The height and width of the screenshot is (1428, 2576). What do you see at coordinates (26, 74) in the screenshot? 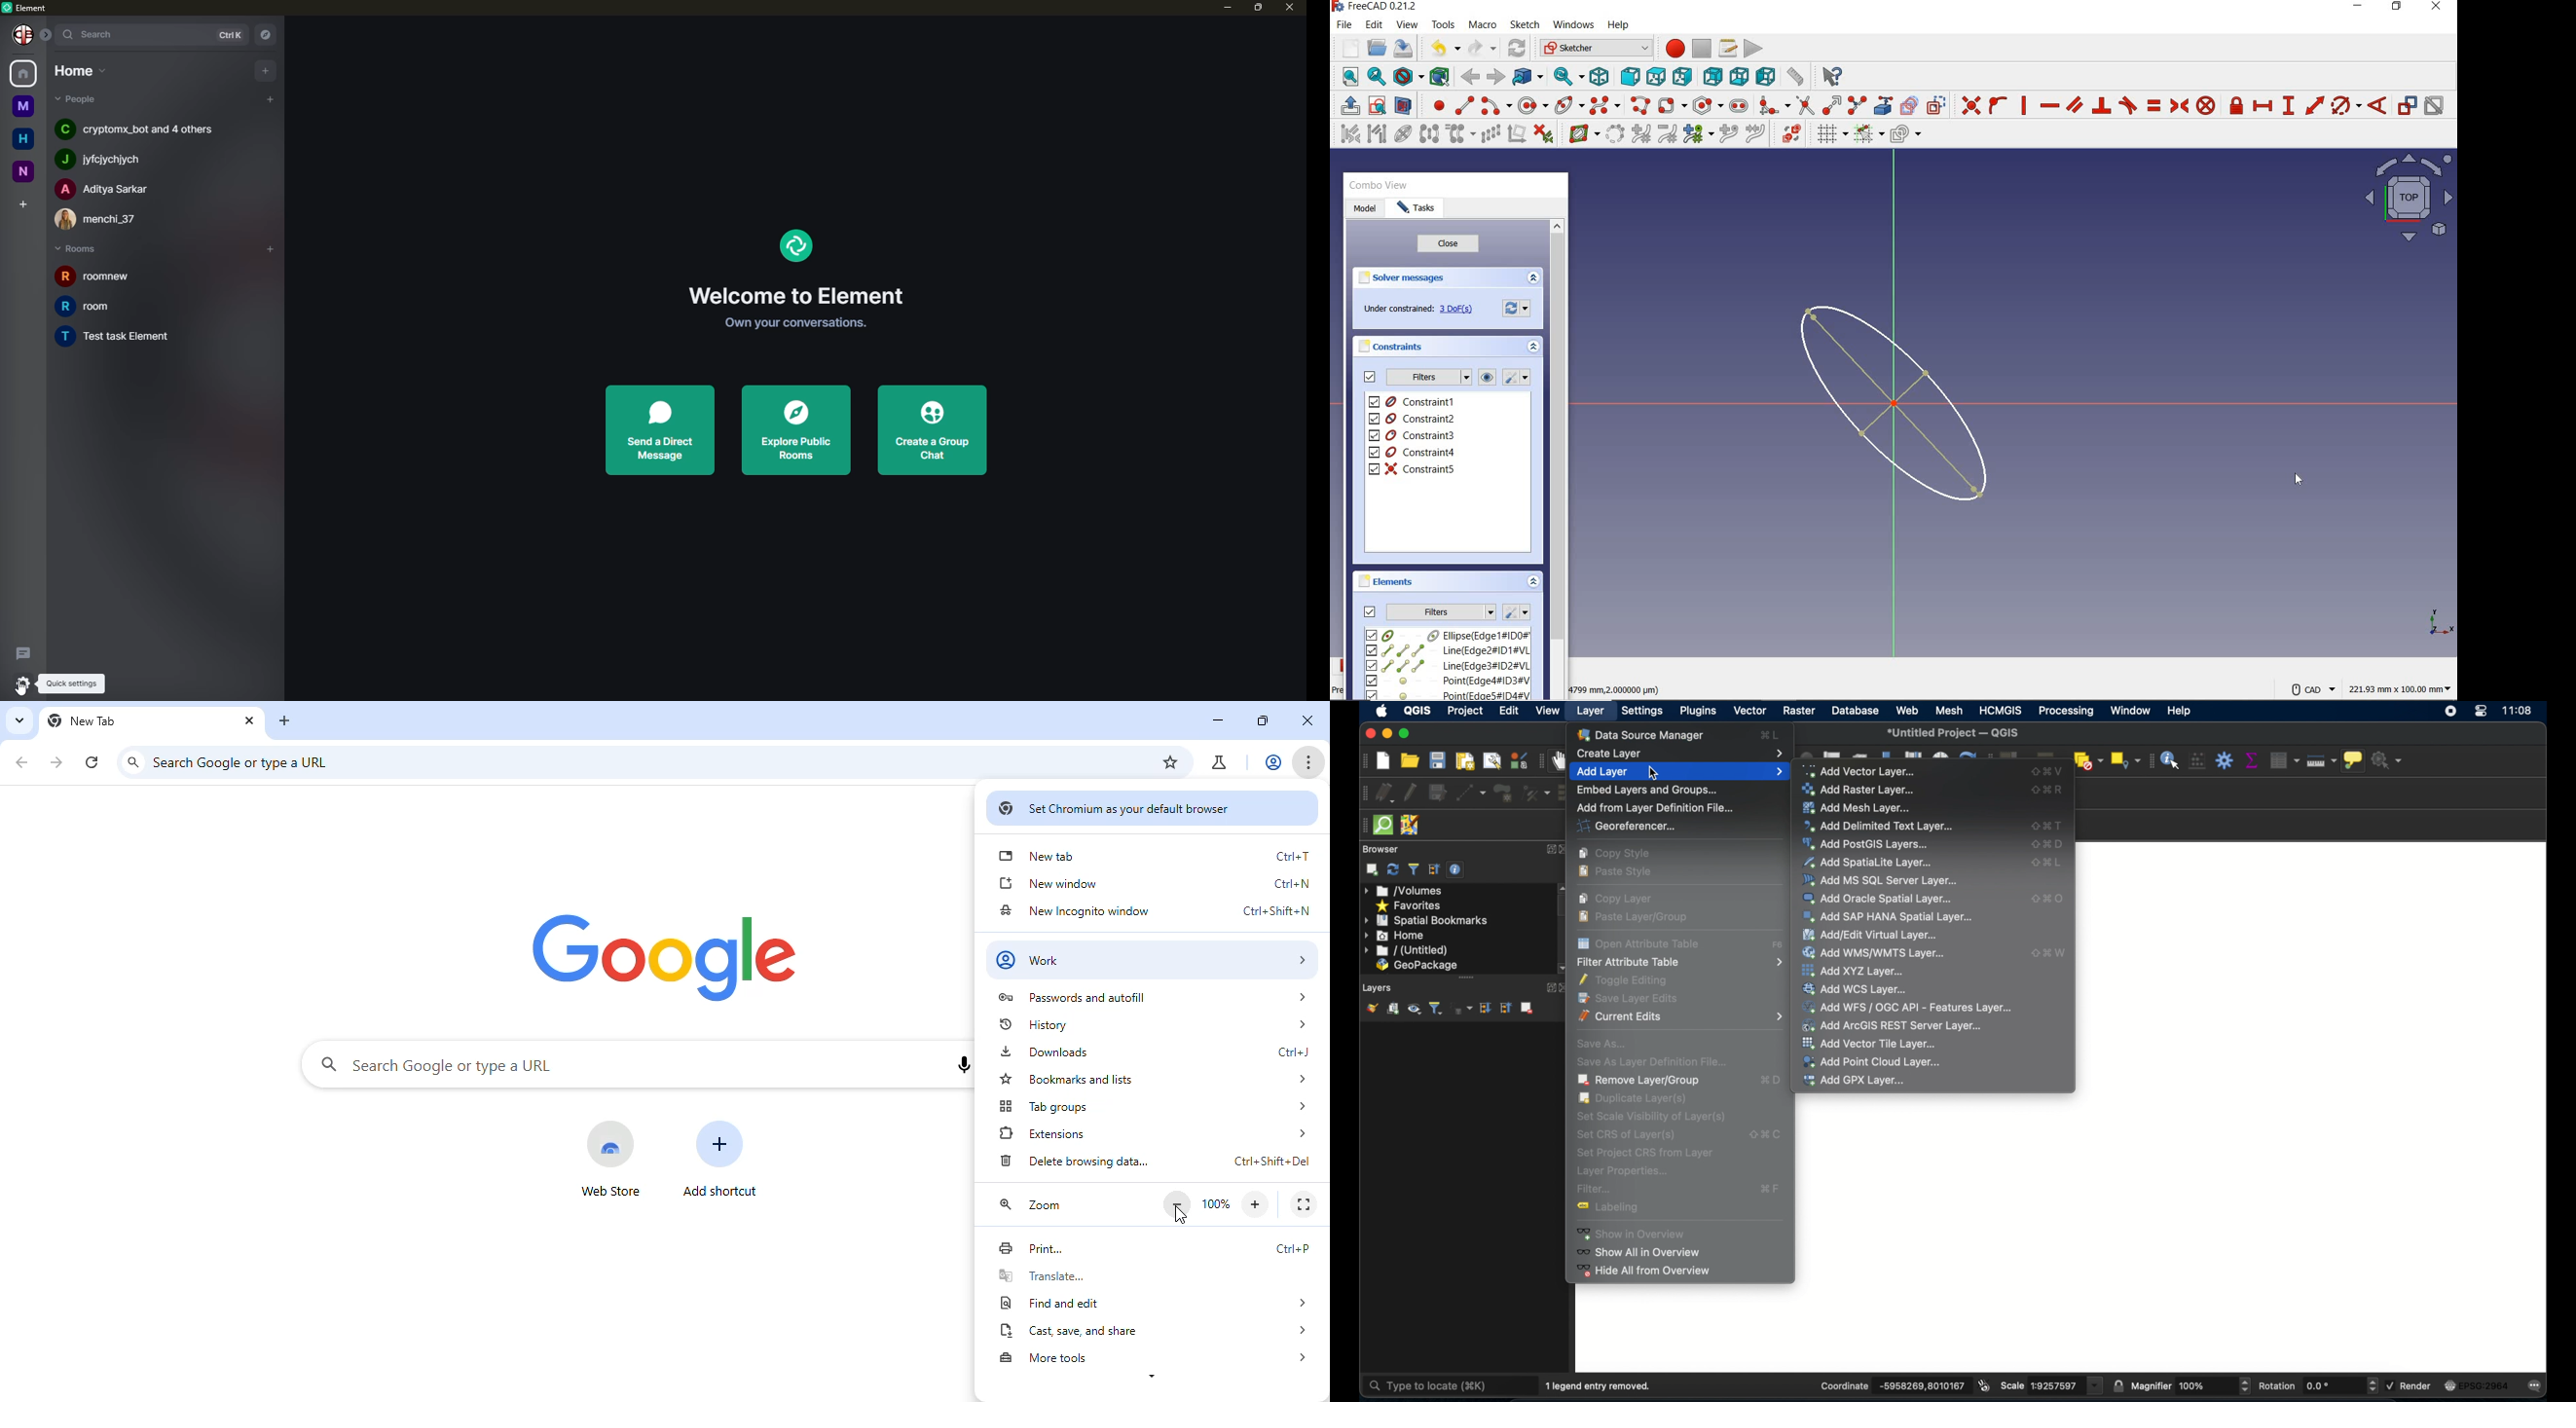
I see `home` at bounding box center [26, 74].